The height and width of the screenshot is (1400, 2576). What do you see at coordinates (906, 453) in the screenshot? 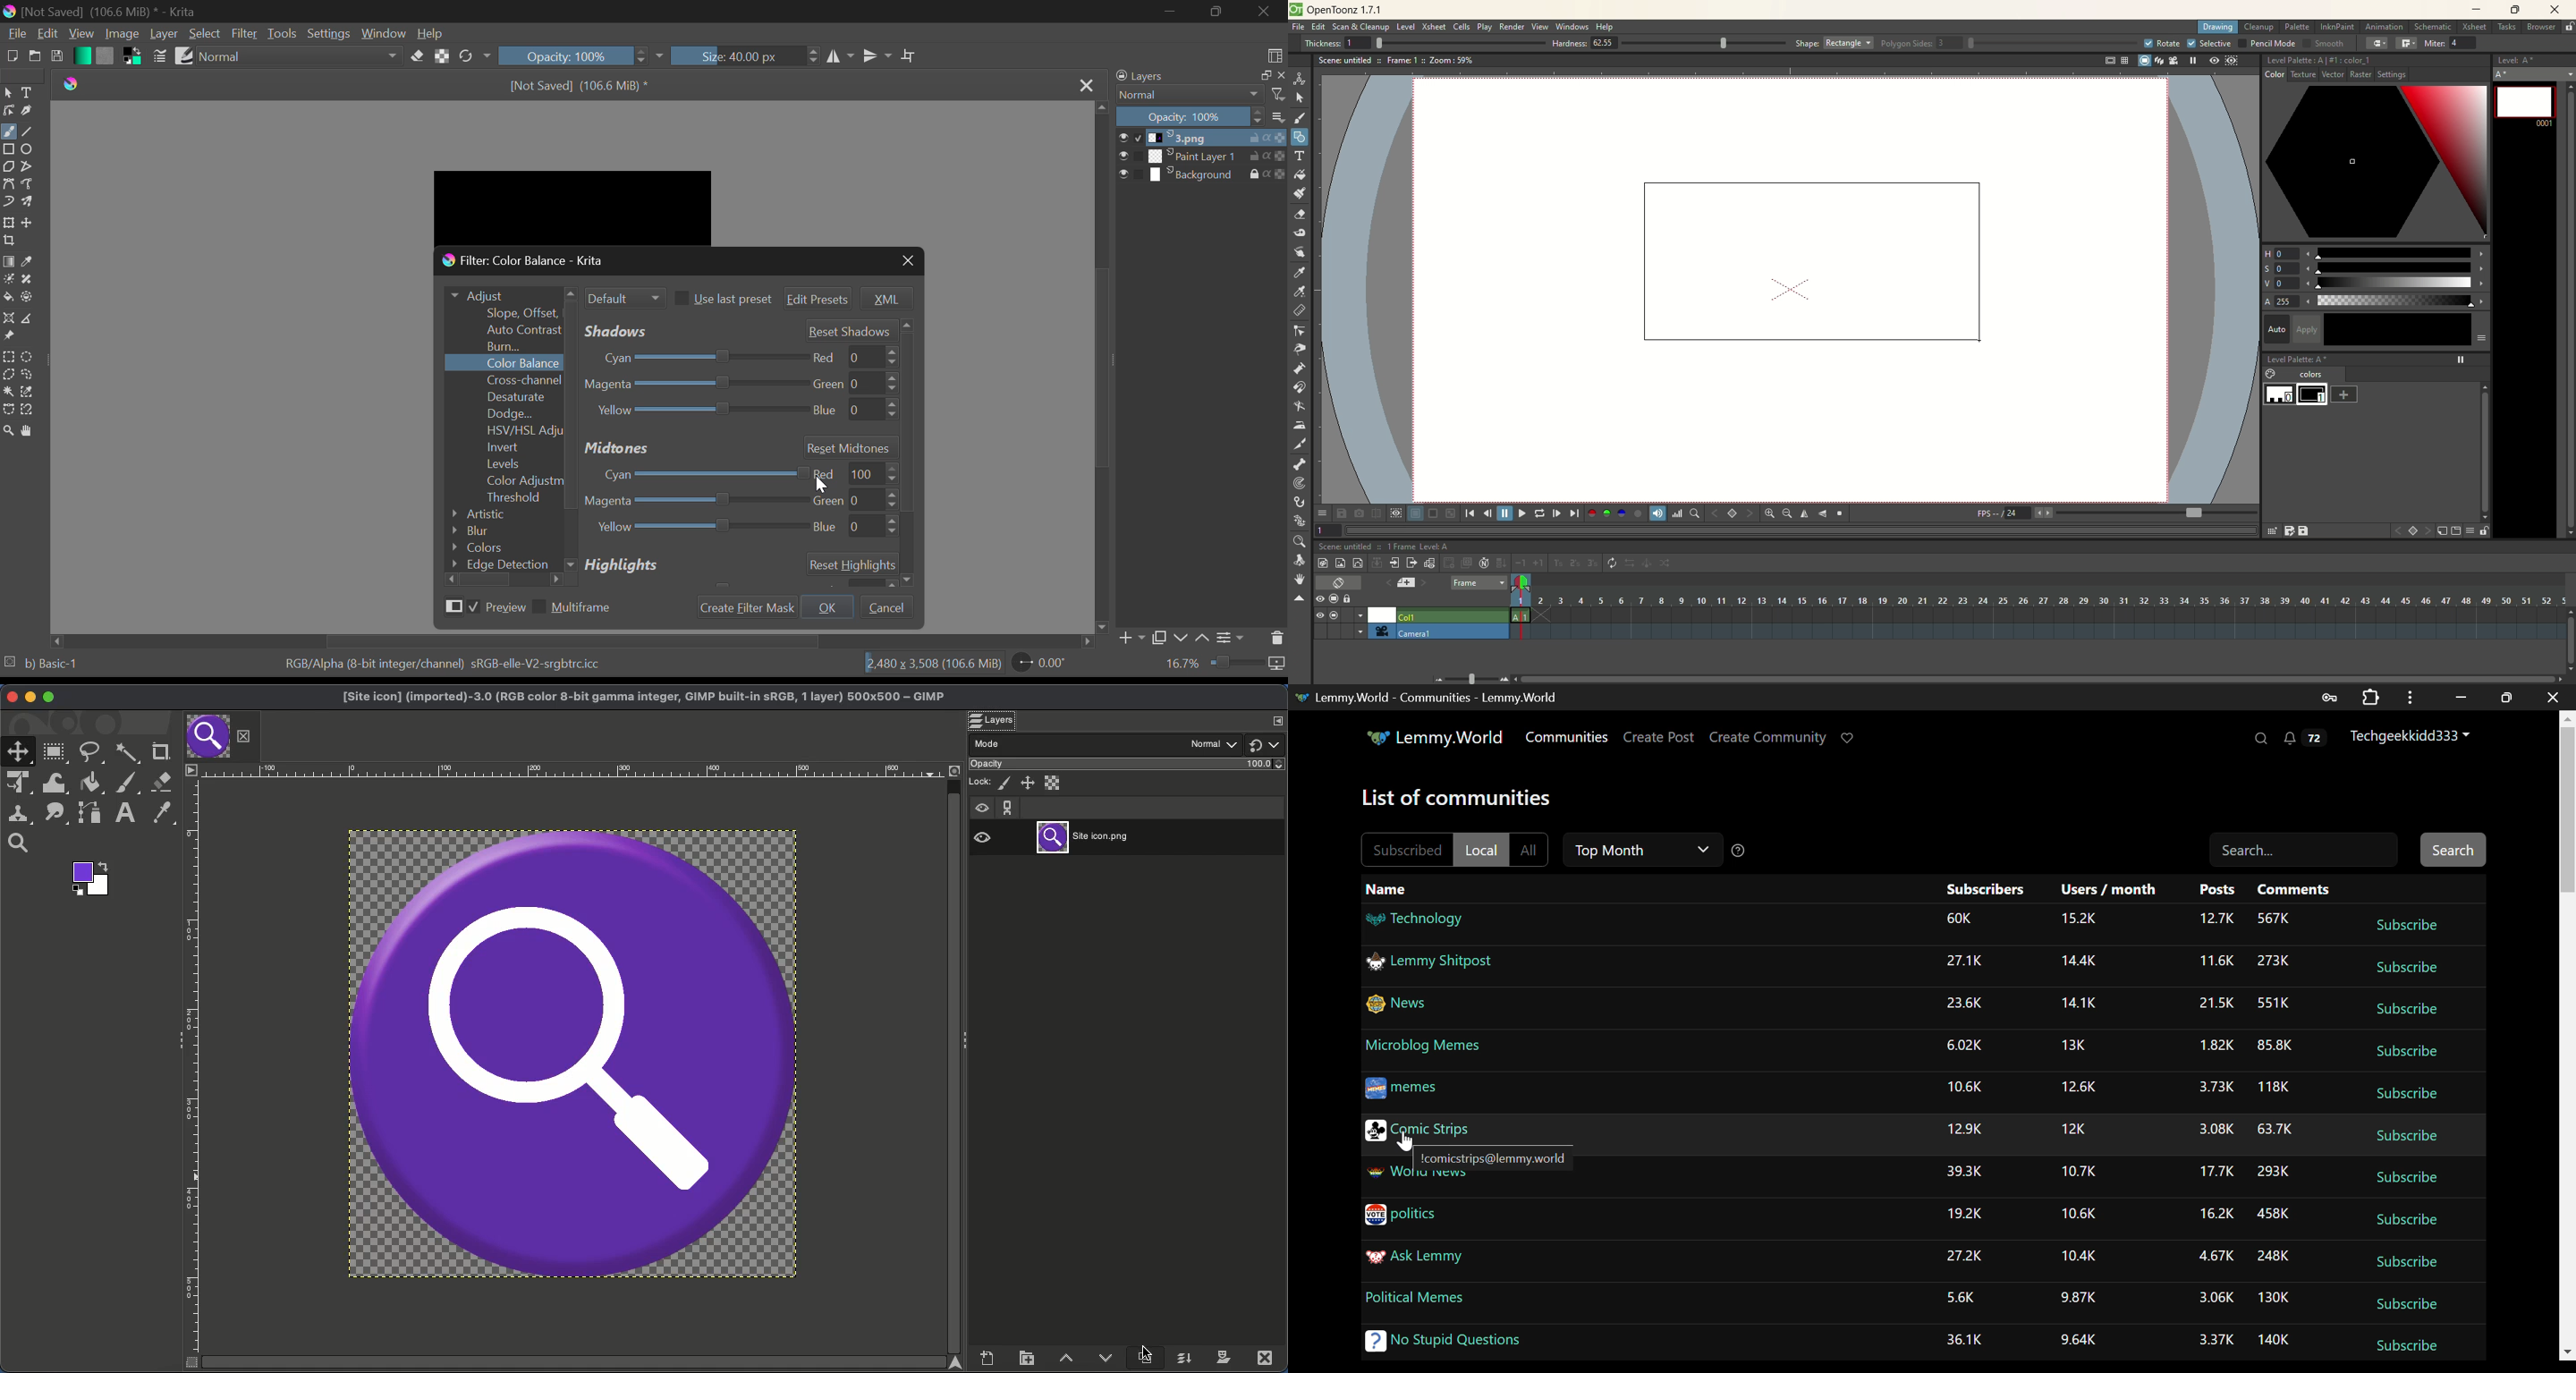
I see `` at bounding box center [906, 453].